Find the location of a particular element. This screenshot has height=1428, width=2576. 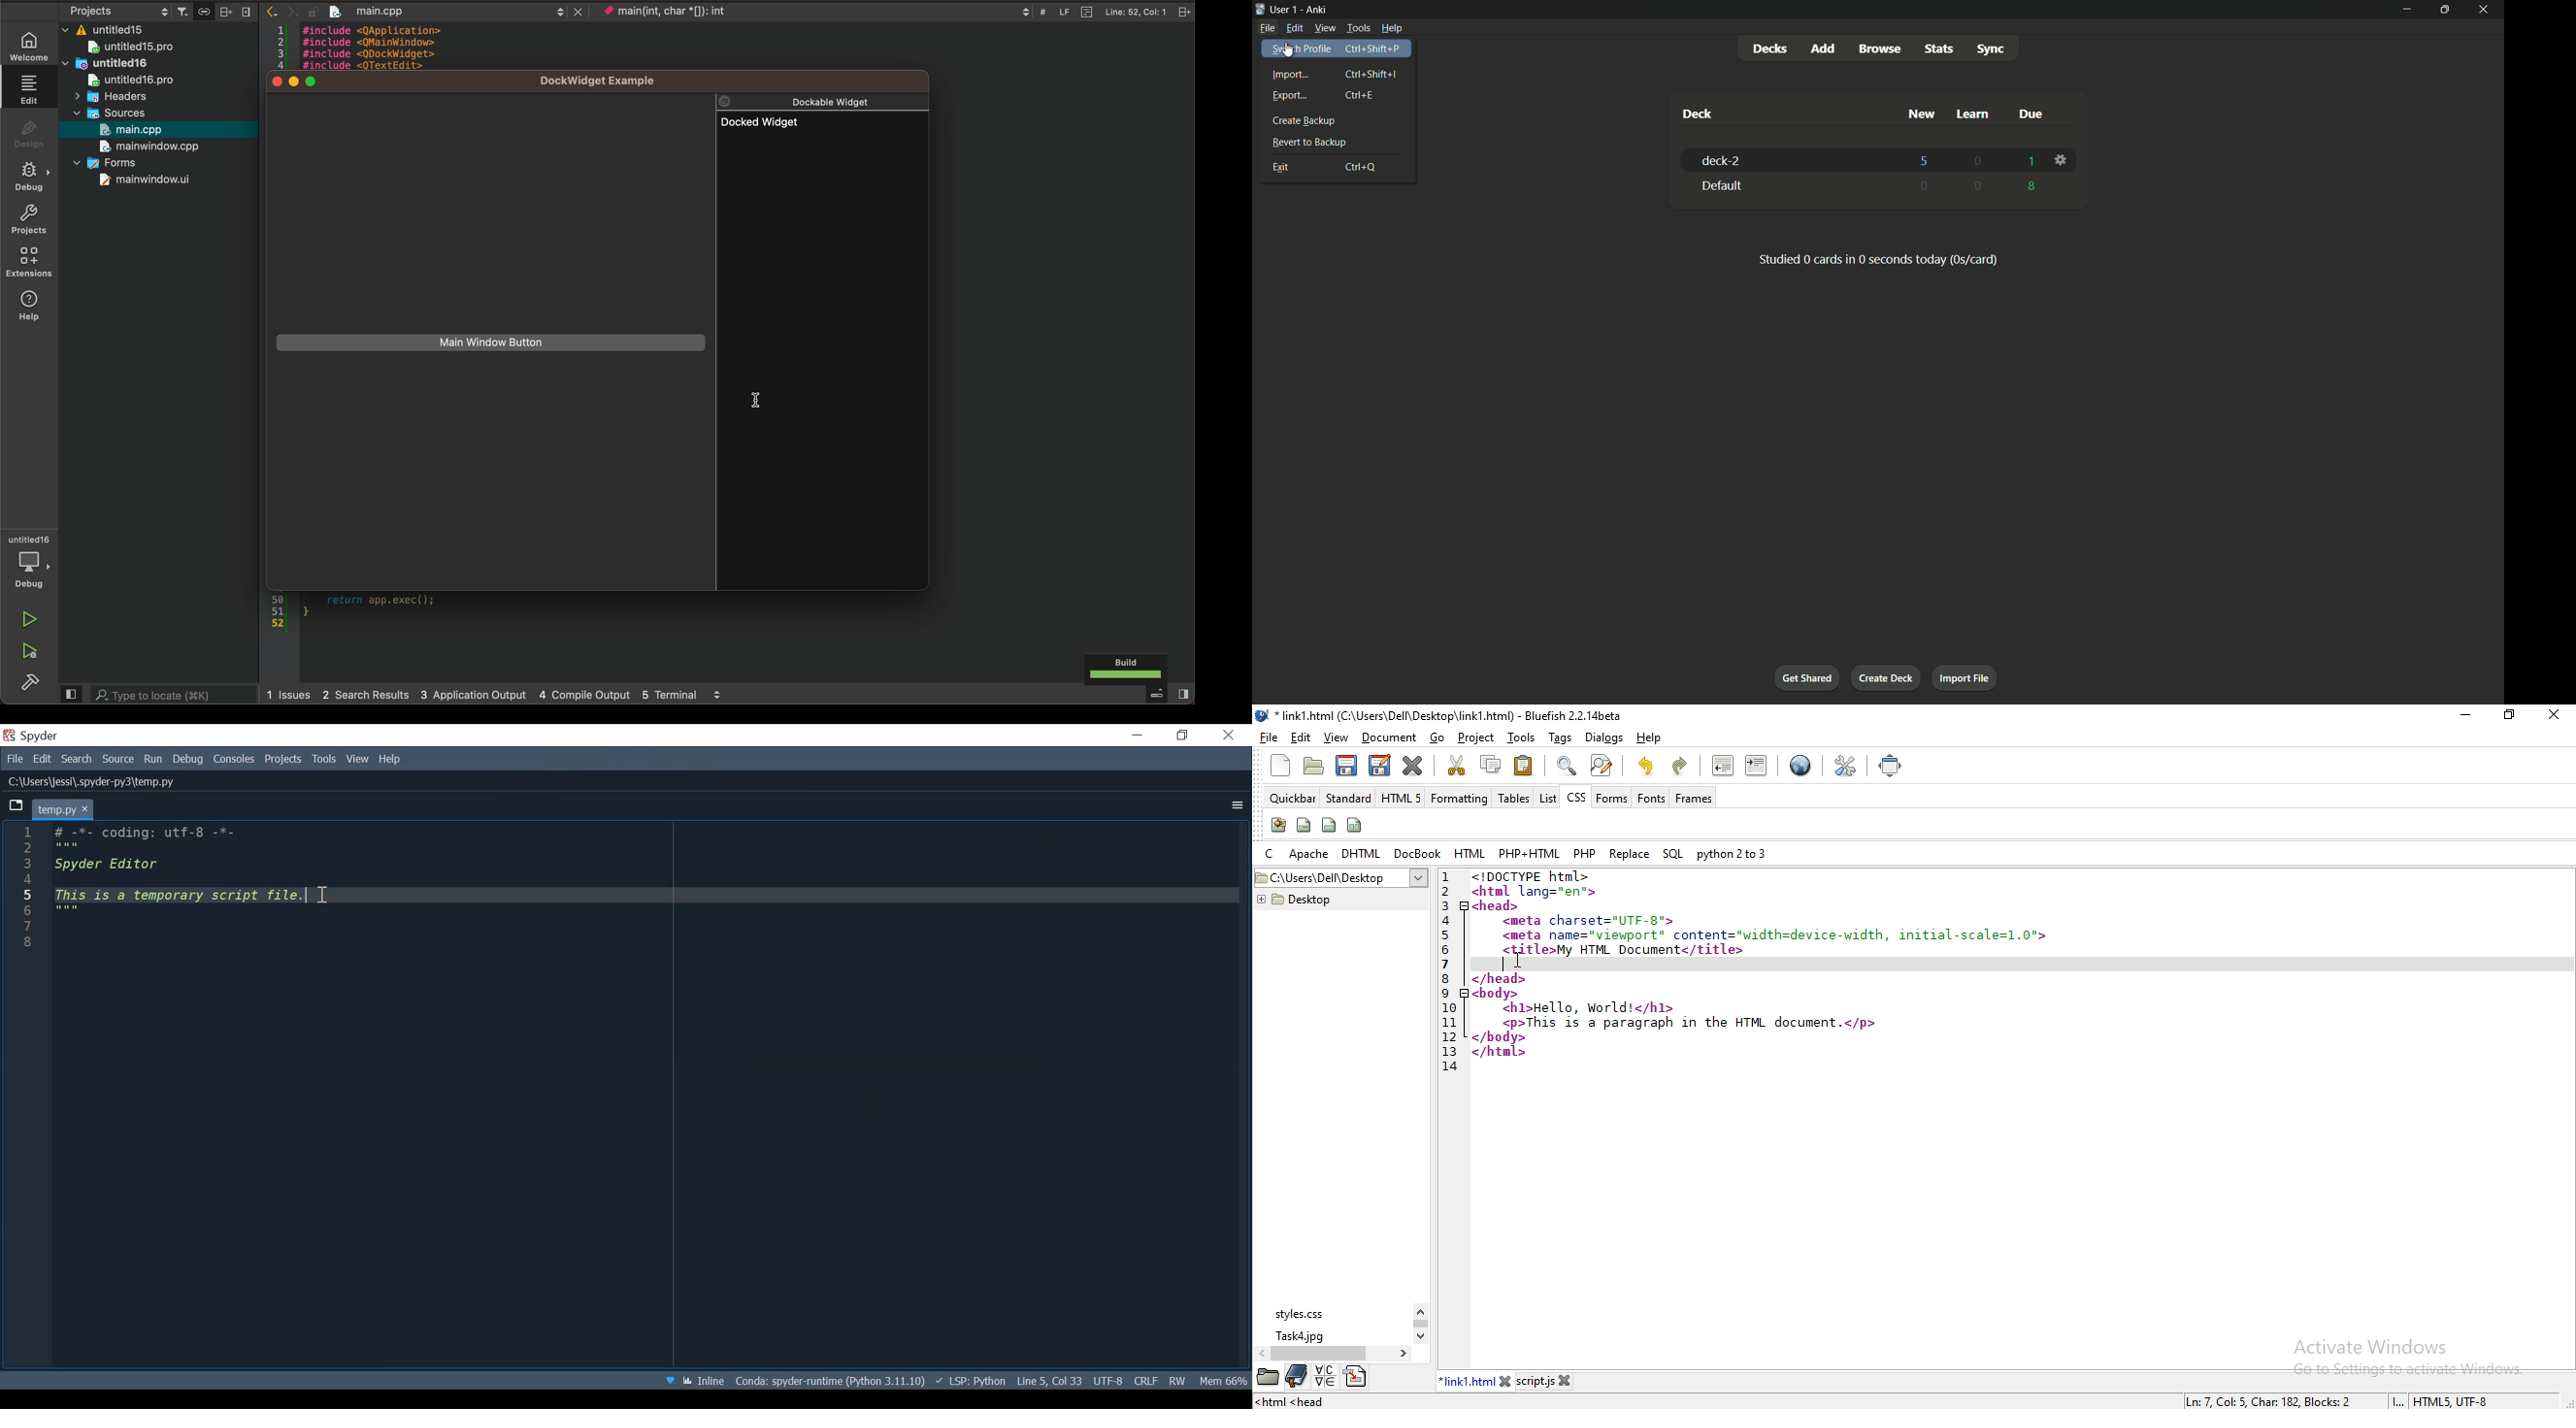

0 is located at coordinates (1926, 185).